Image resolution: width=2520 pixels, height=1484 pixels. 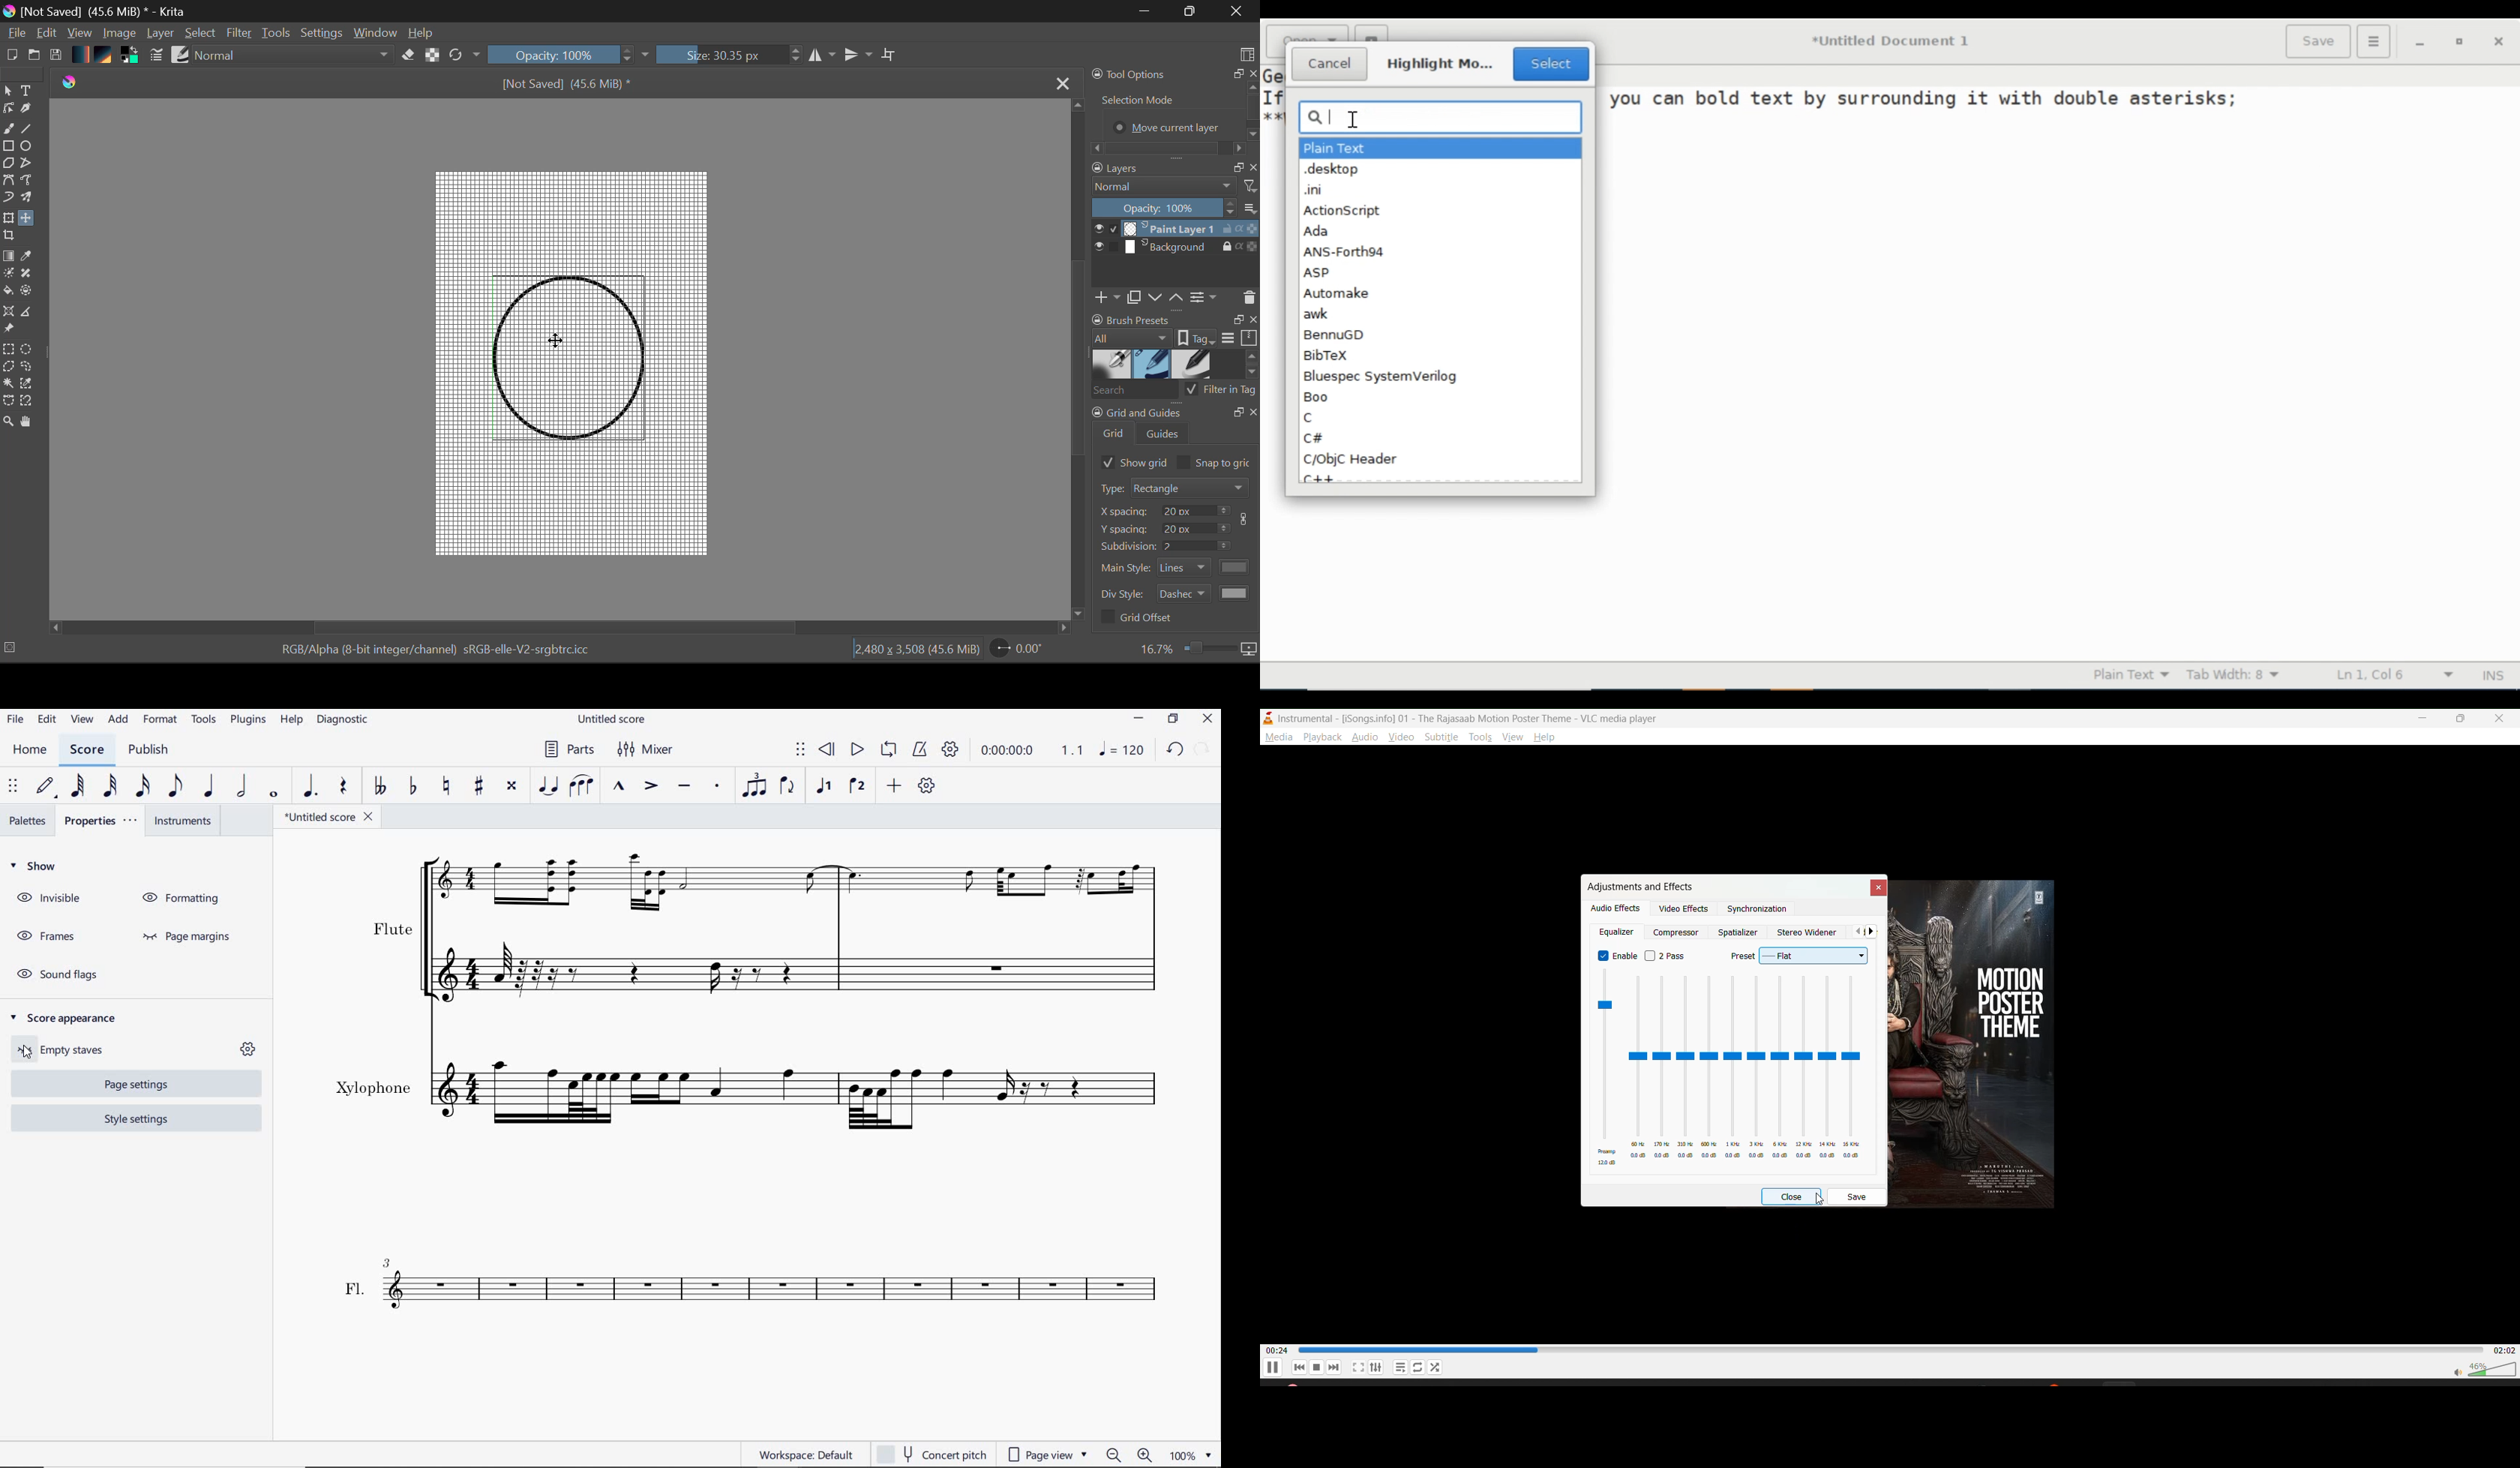 I want to click on PLAY, so click(x=854, y=751).